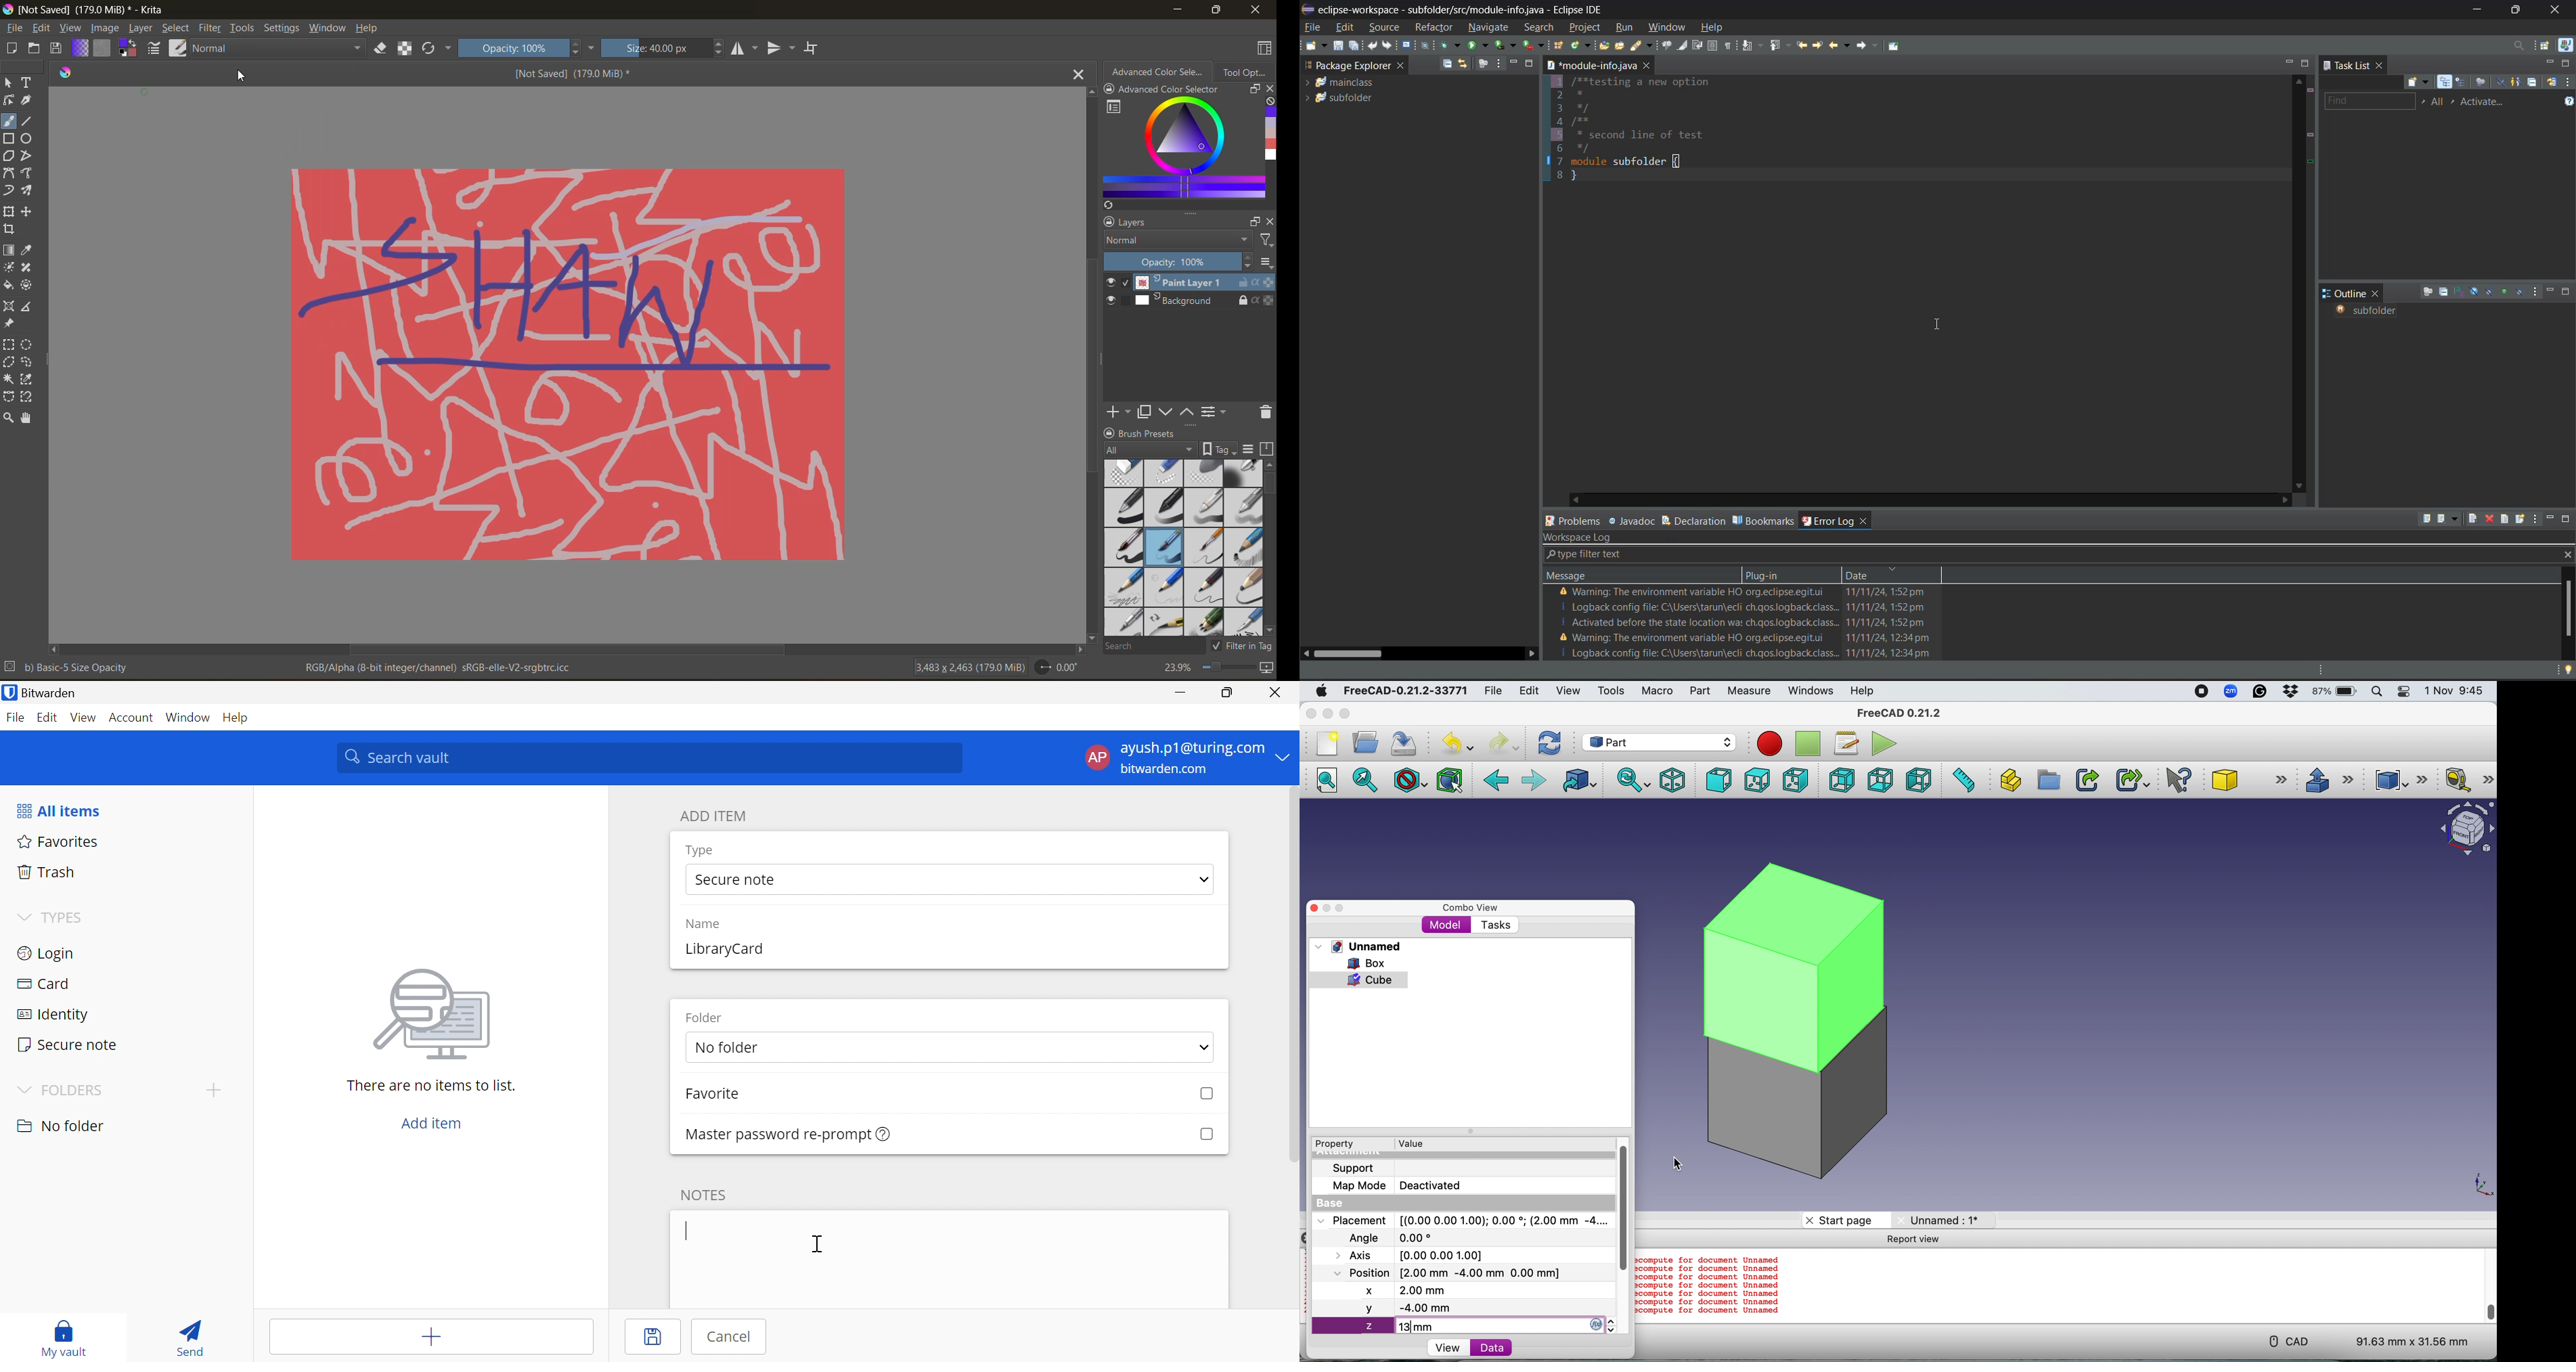  I want to click on remove, so click(1264, 412).